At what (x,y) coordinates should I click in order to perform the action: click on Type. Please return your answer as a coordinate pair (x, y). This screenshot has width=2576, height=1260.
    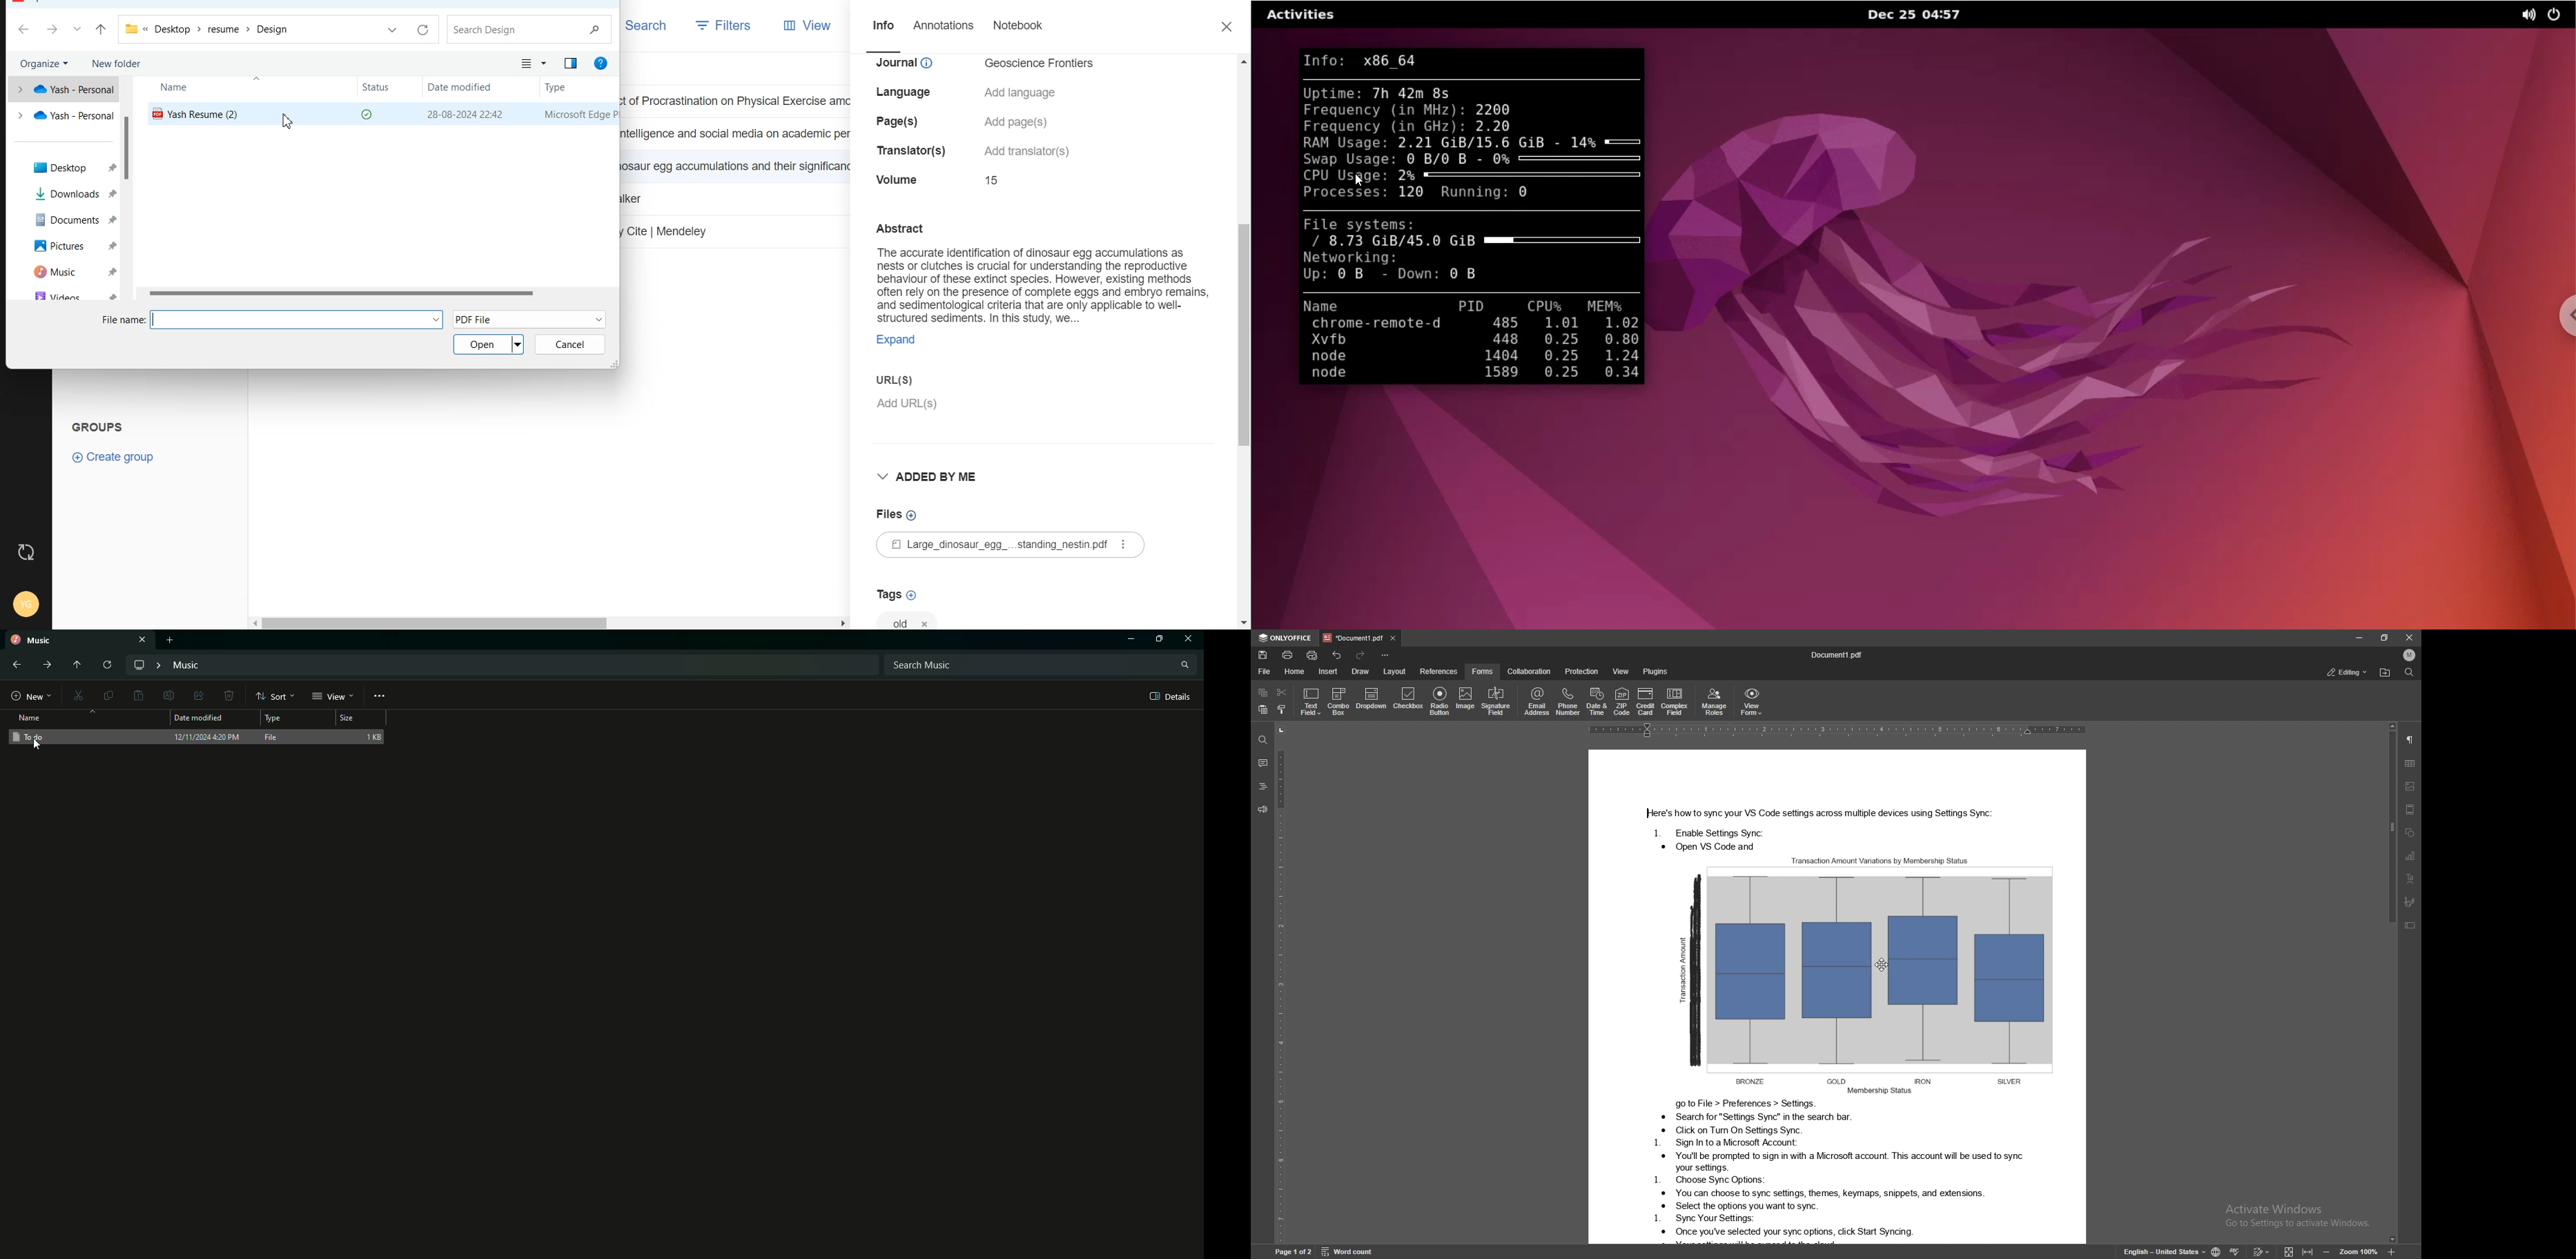
    Looking at the image, I should click on (581, 114).